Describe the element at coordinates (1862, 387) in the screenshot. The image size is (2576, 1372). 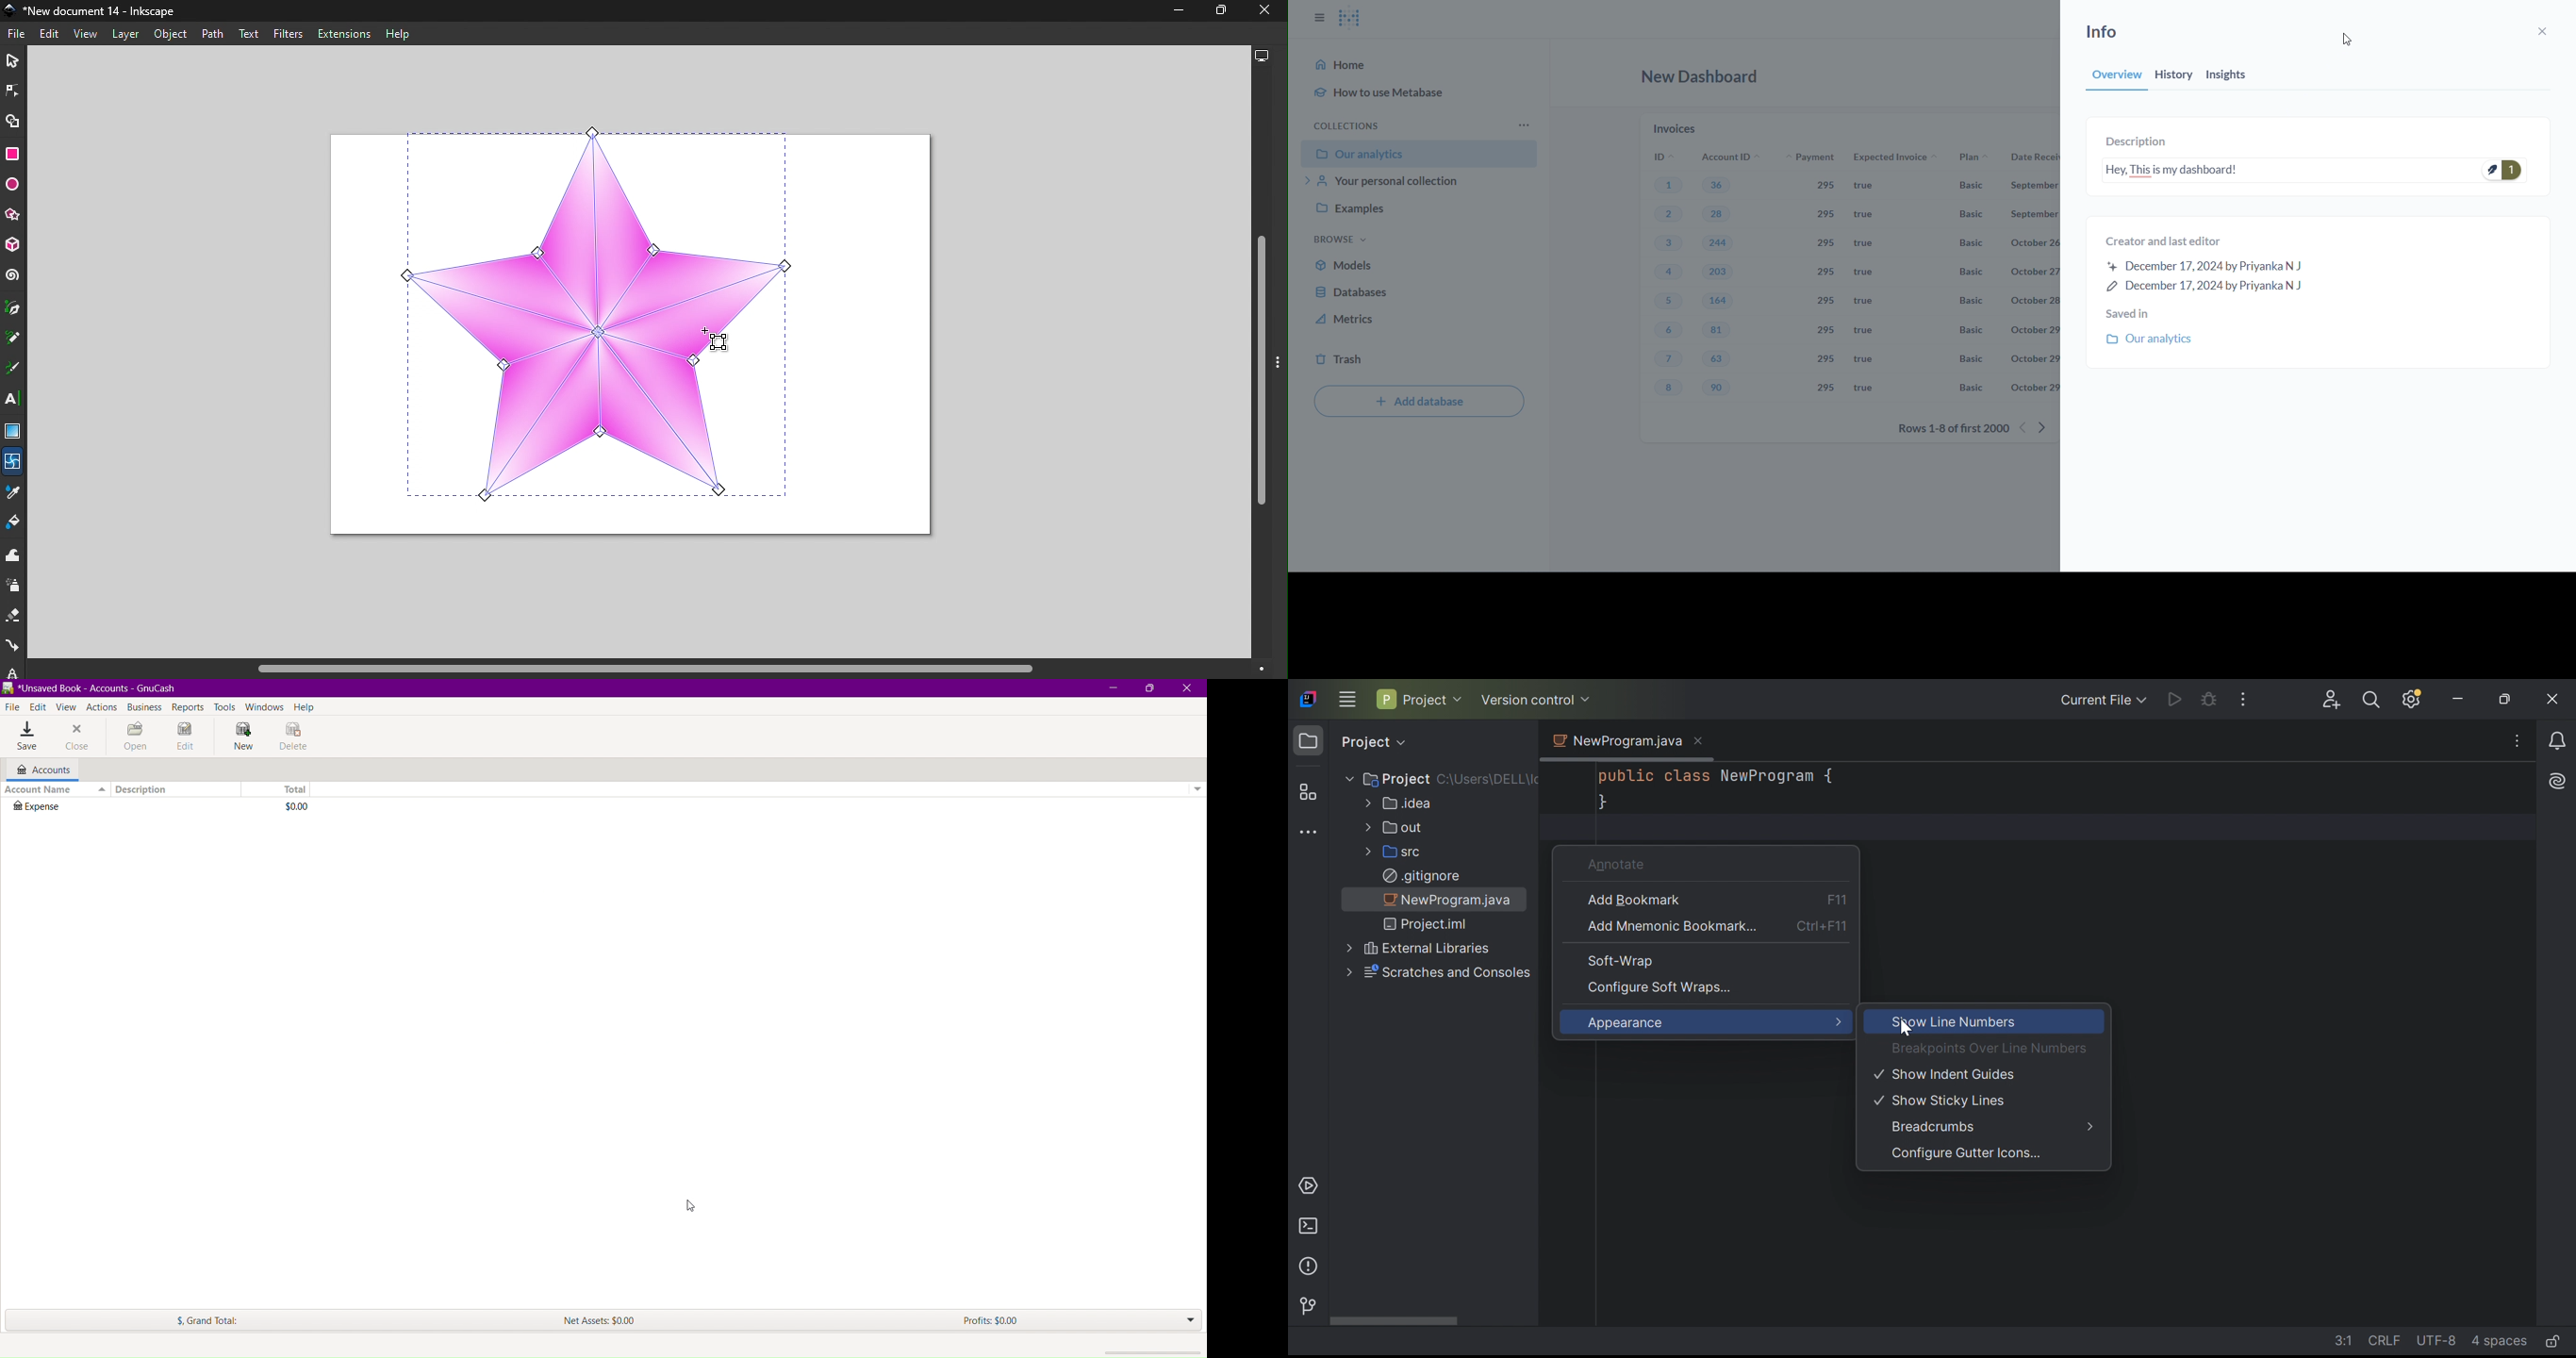
I see `true` at that location.